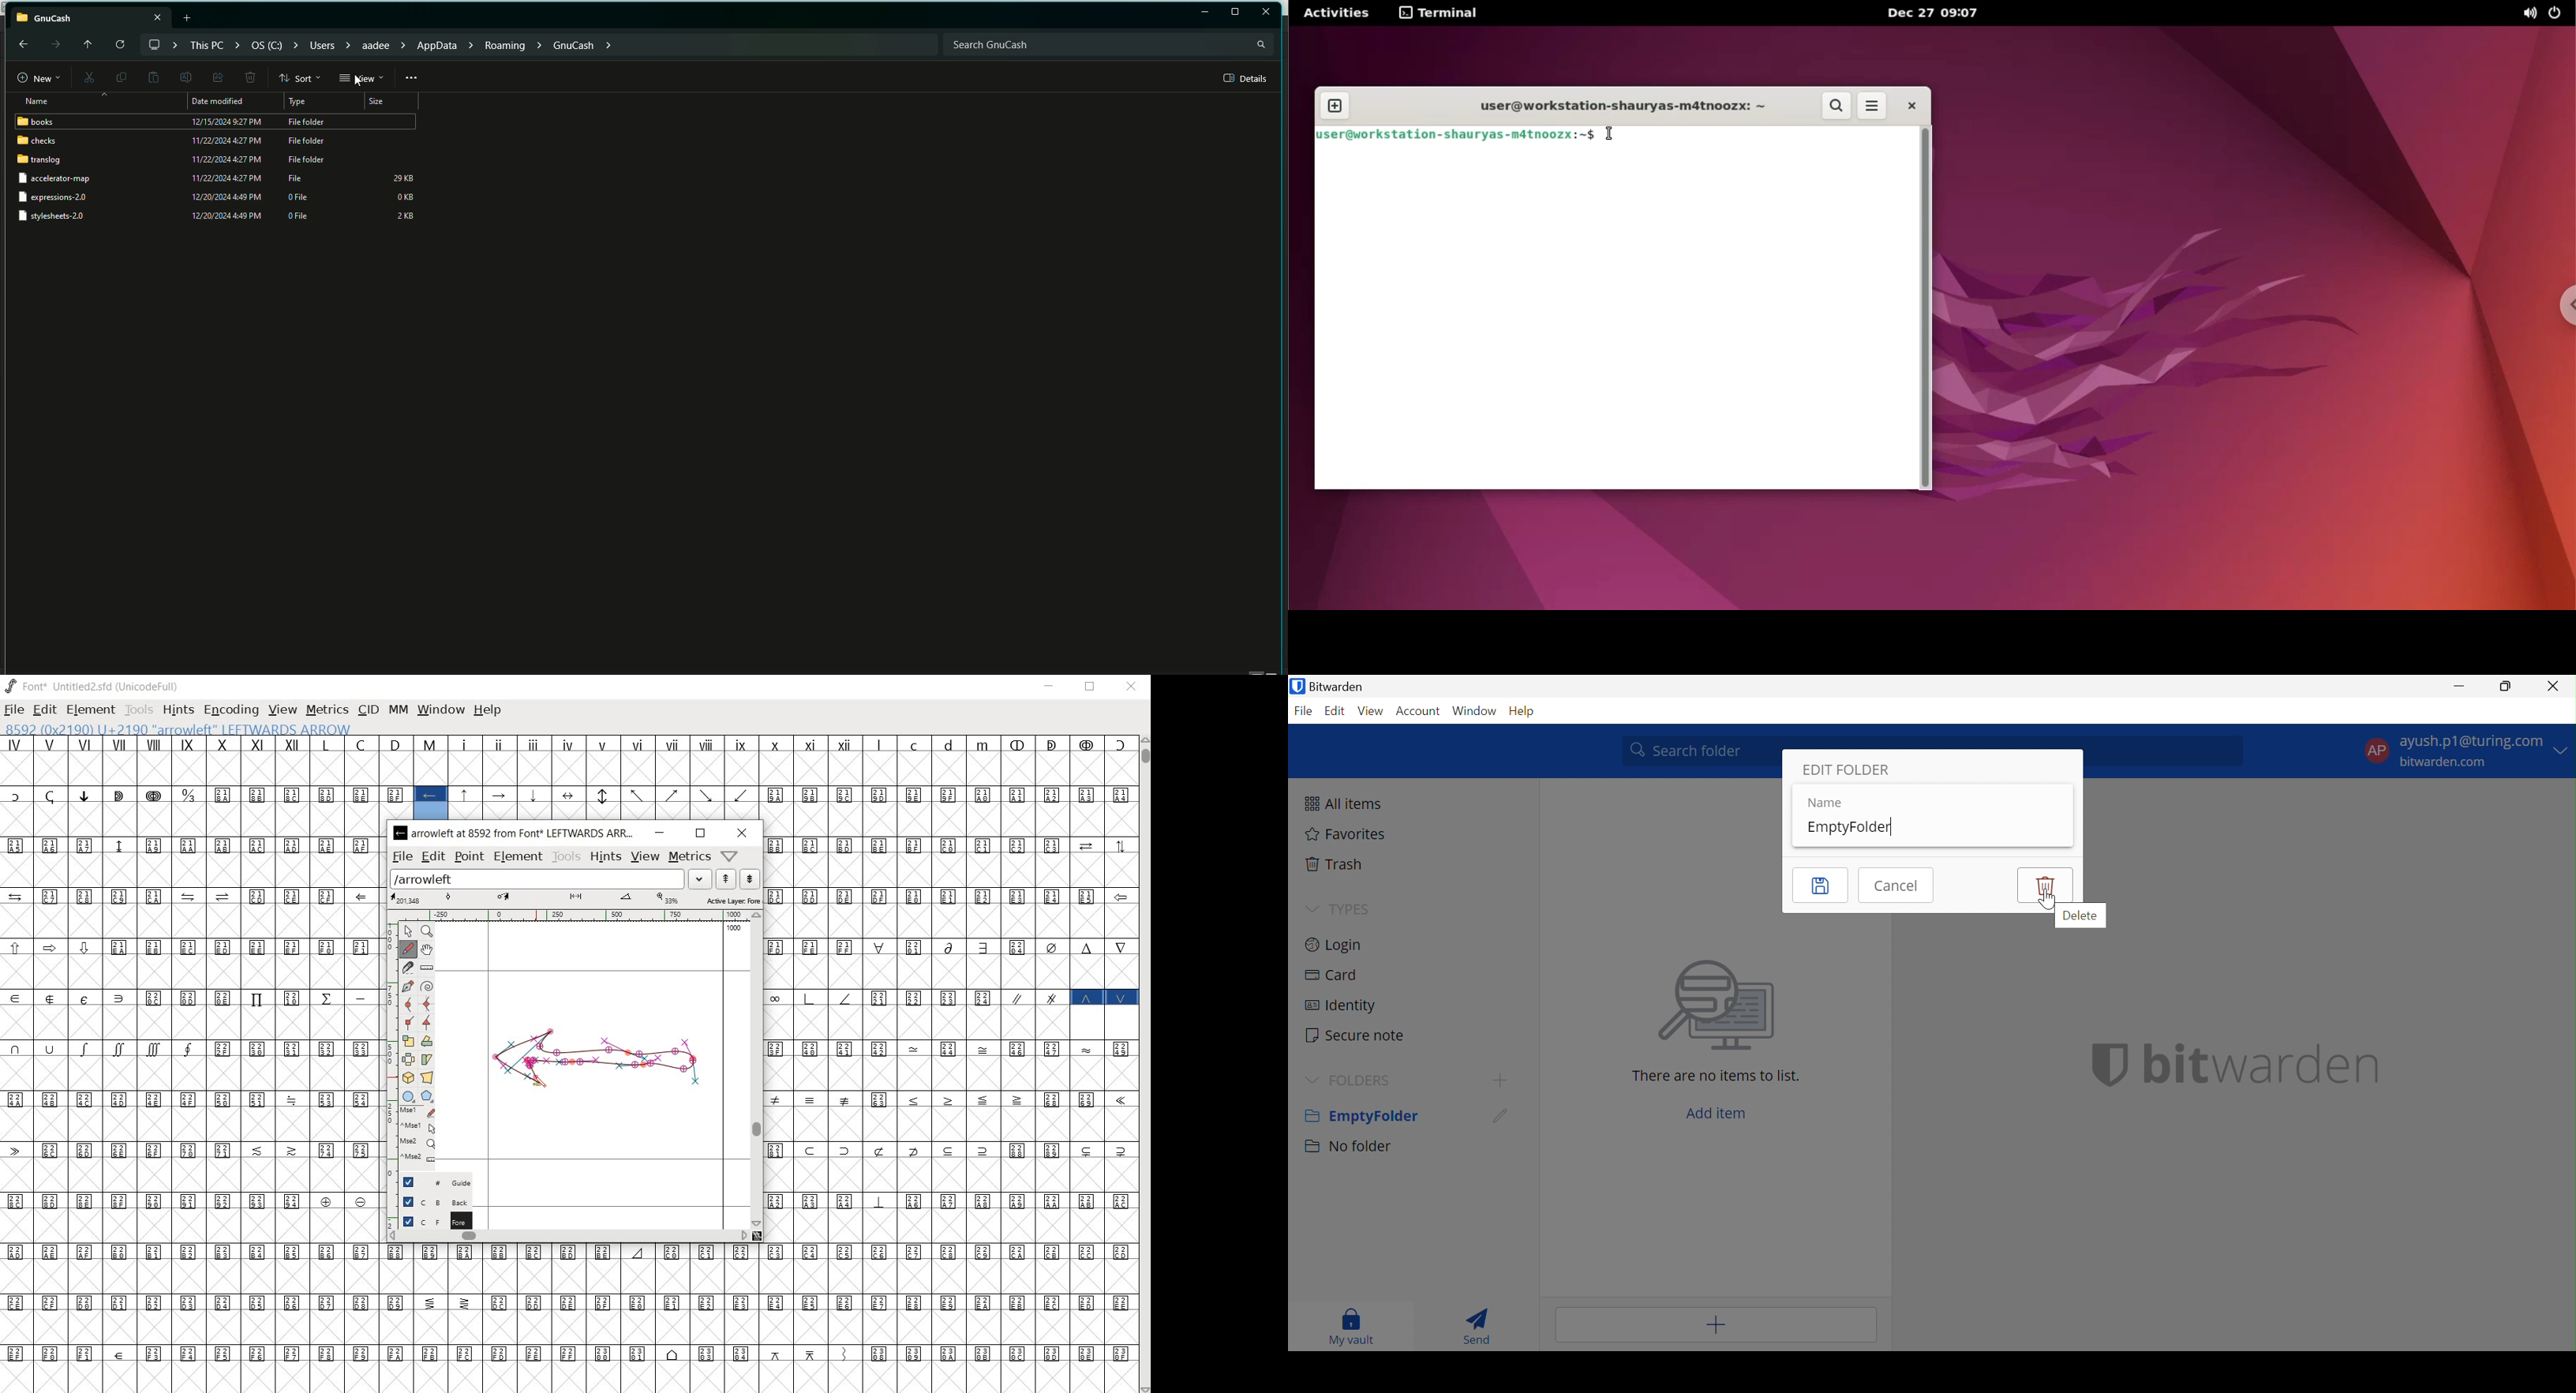 This screenshot has width=2576, height=1400. I want to click on Card, so click(1330, 976).